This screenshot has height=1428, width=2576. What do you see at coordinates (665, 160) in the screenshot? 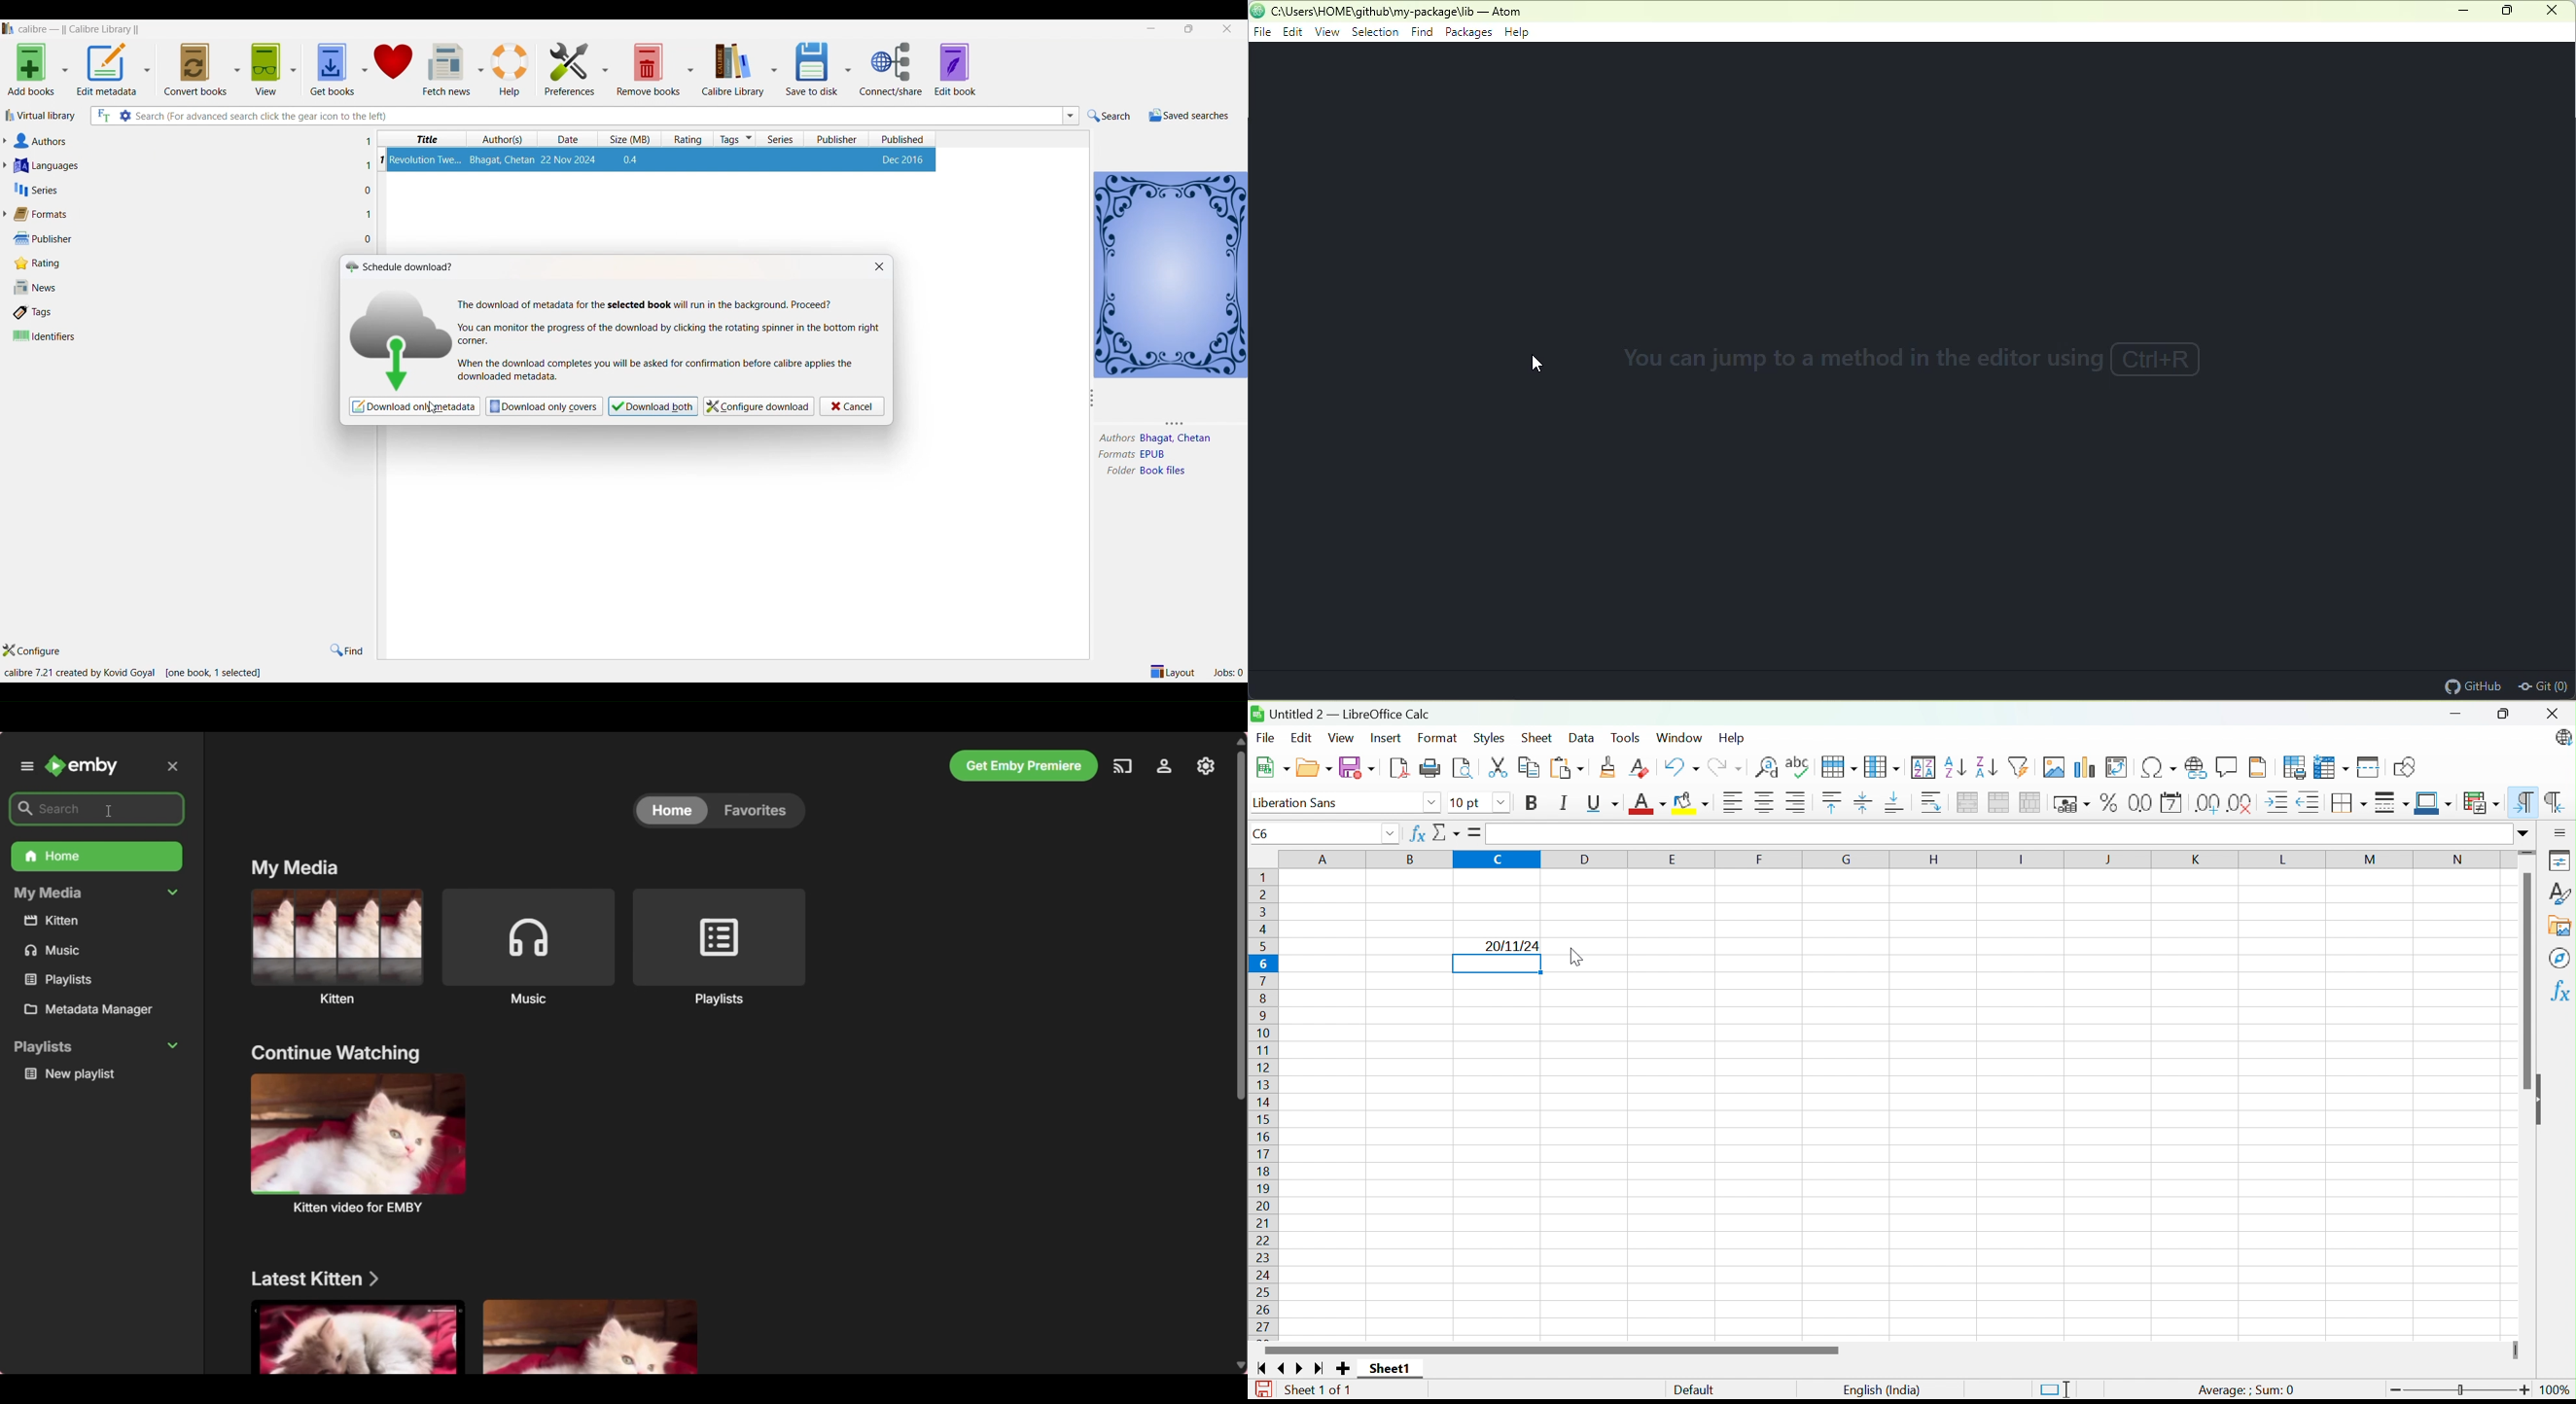
I see `book details` at bounding box center [665, 160].